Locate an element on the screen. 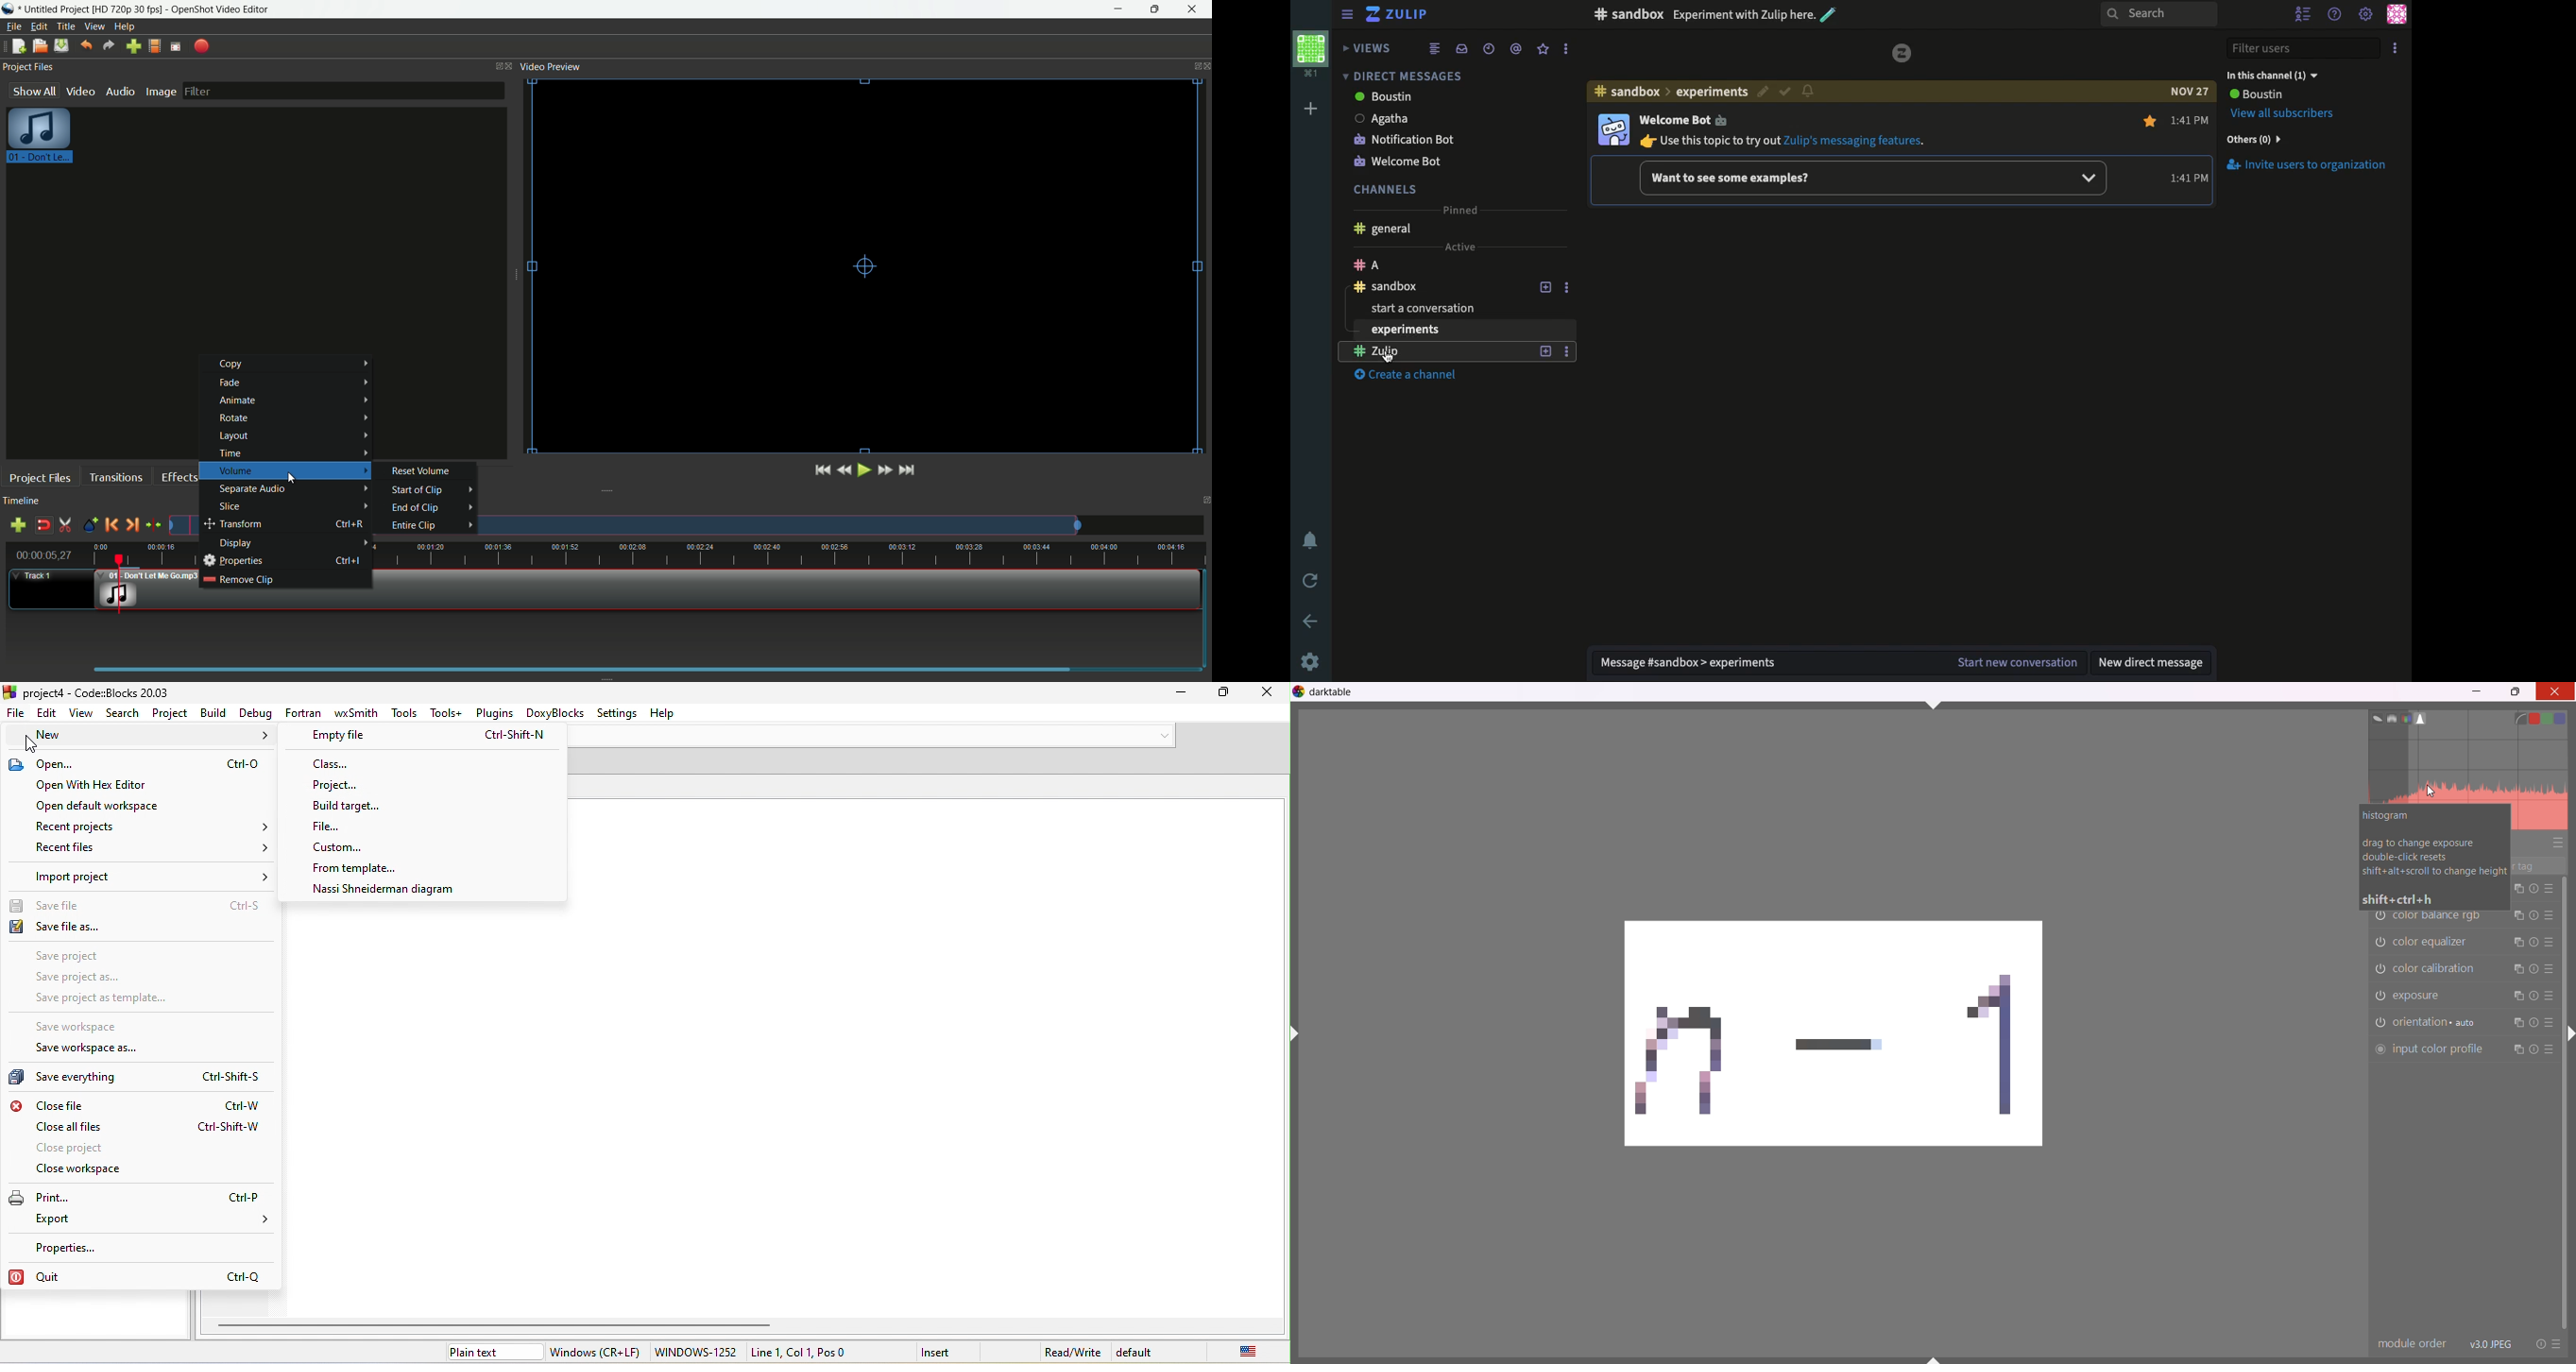 The height and width of the screenshot is (1372, 2576). Refresh is located at coordinates (1311, 579).